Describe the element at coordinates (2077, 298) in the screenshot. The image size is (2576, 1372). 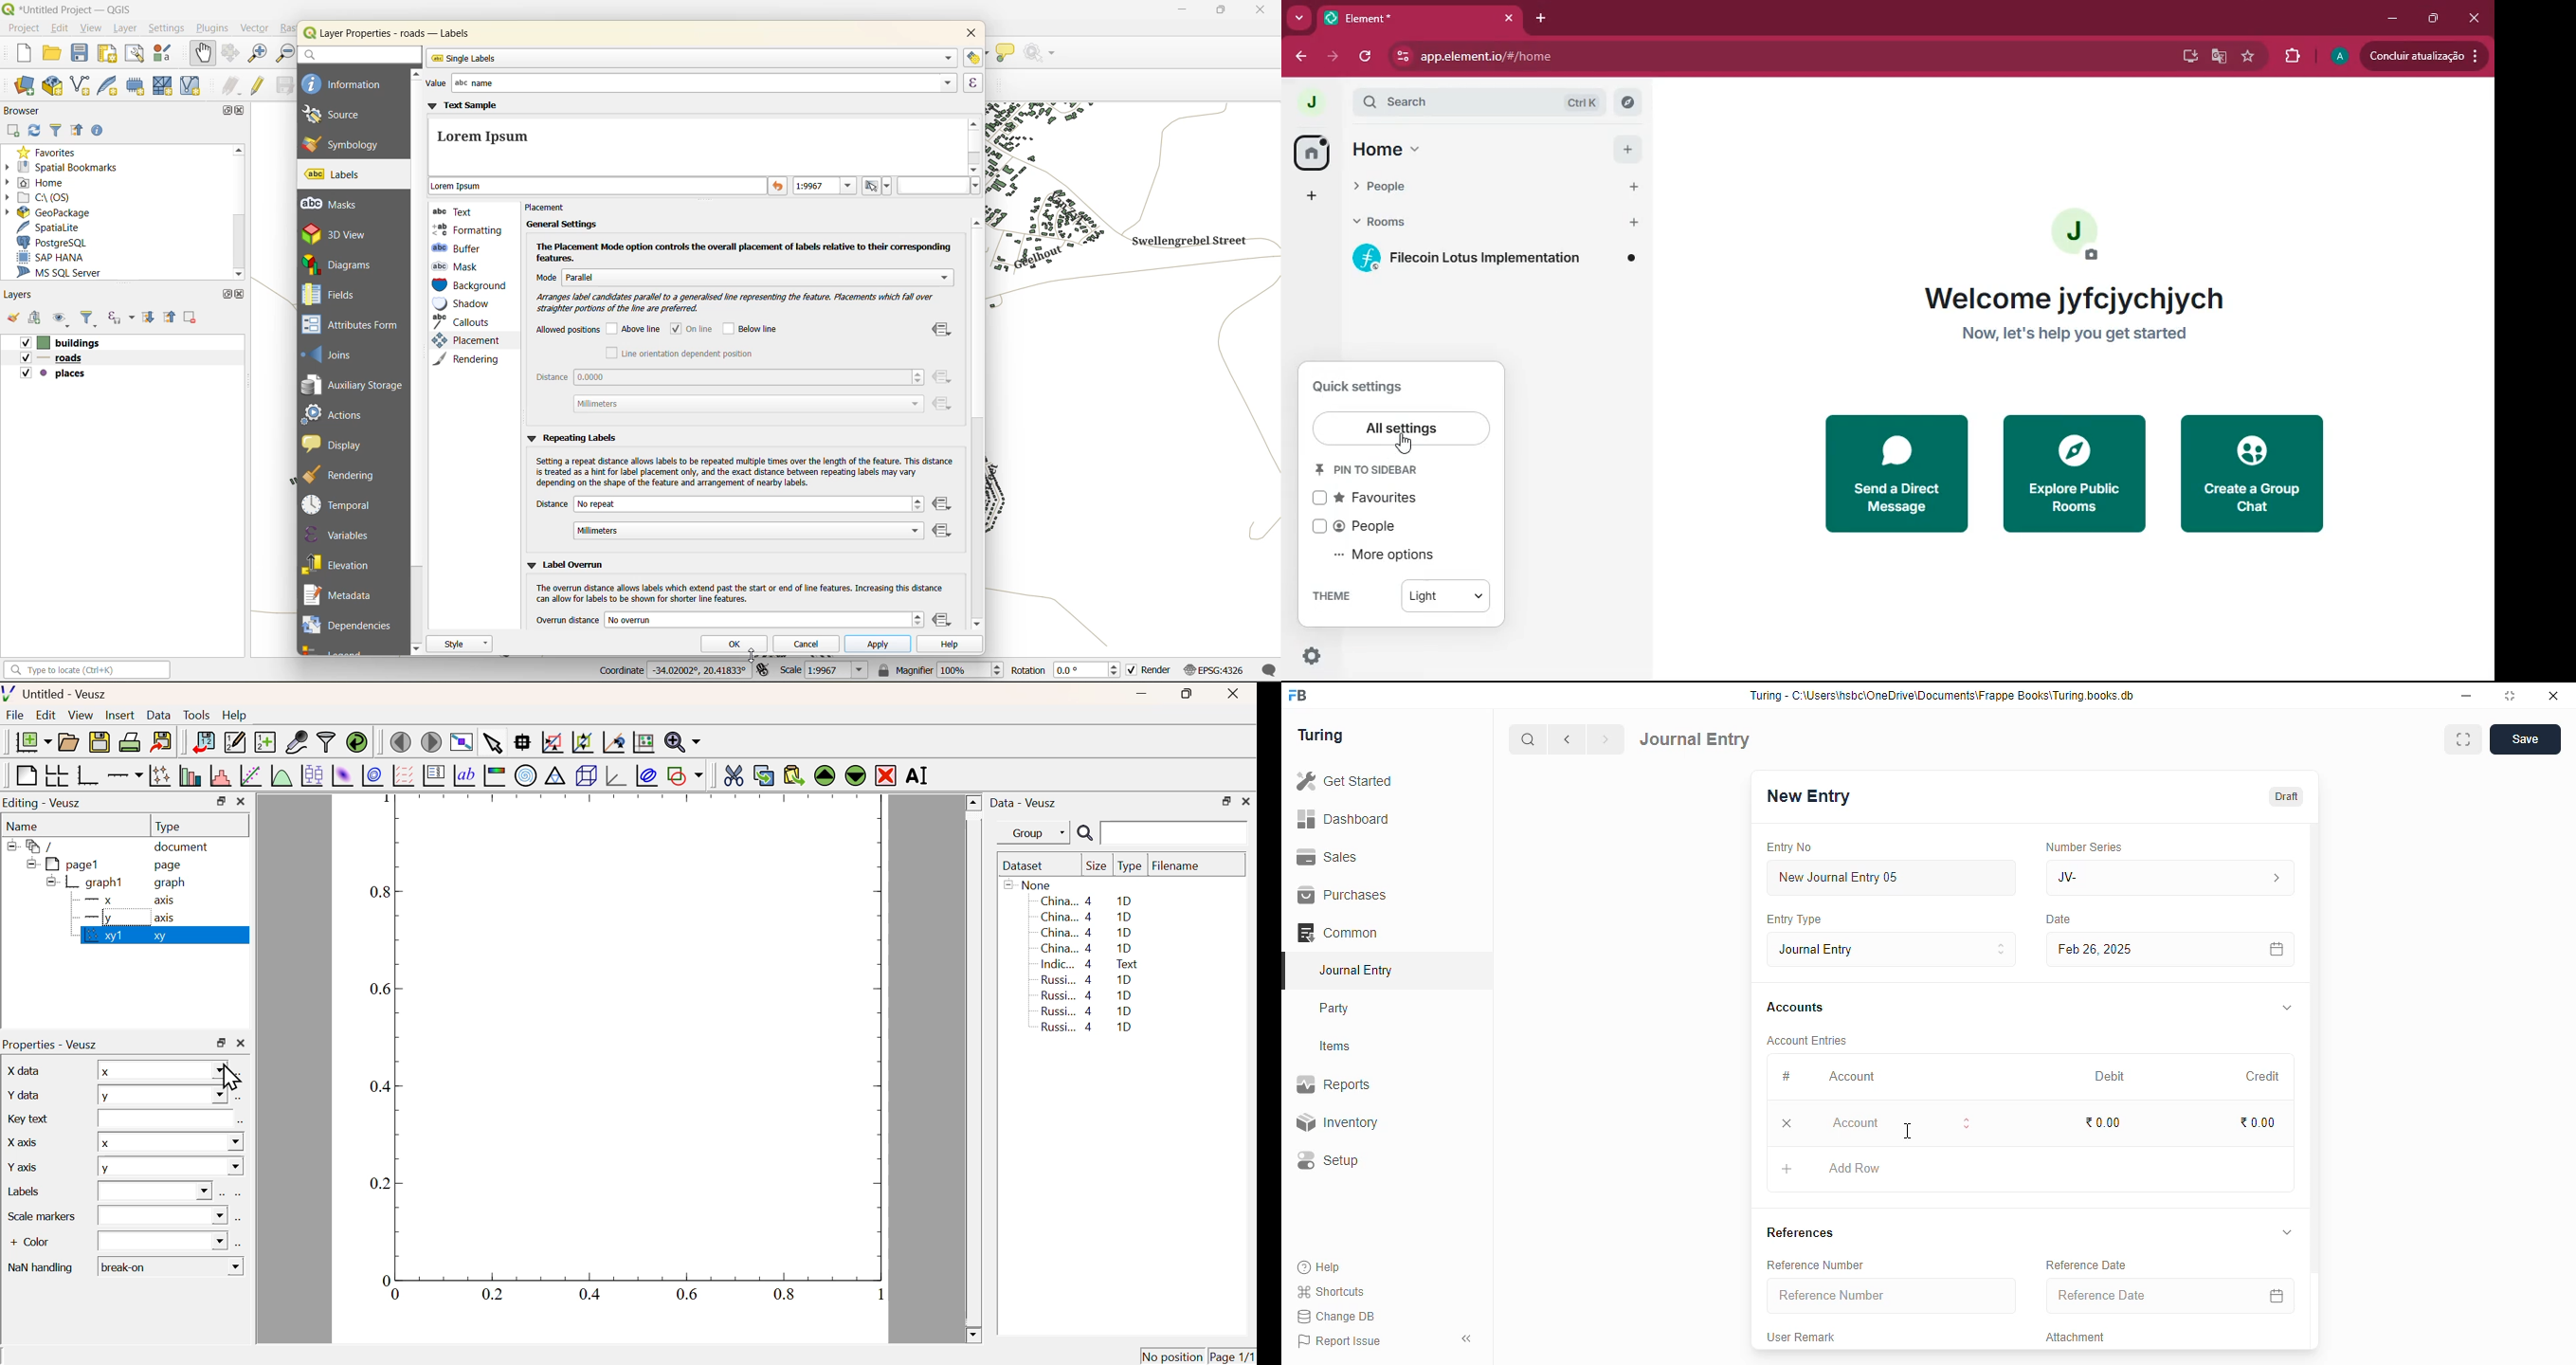
I see `welcome jyfcjychjych` at that location.